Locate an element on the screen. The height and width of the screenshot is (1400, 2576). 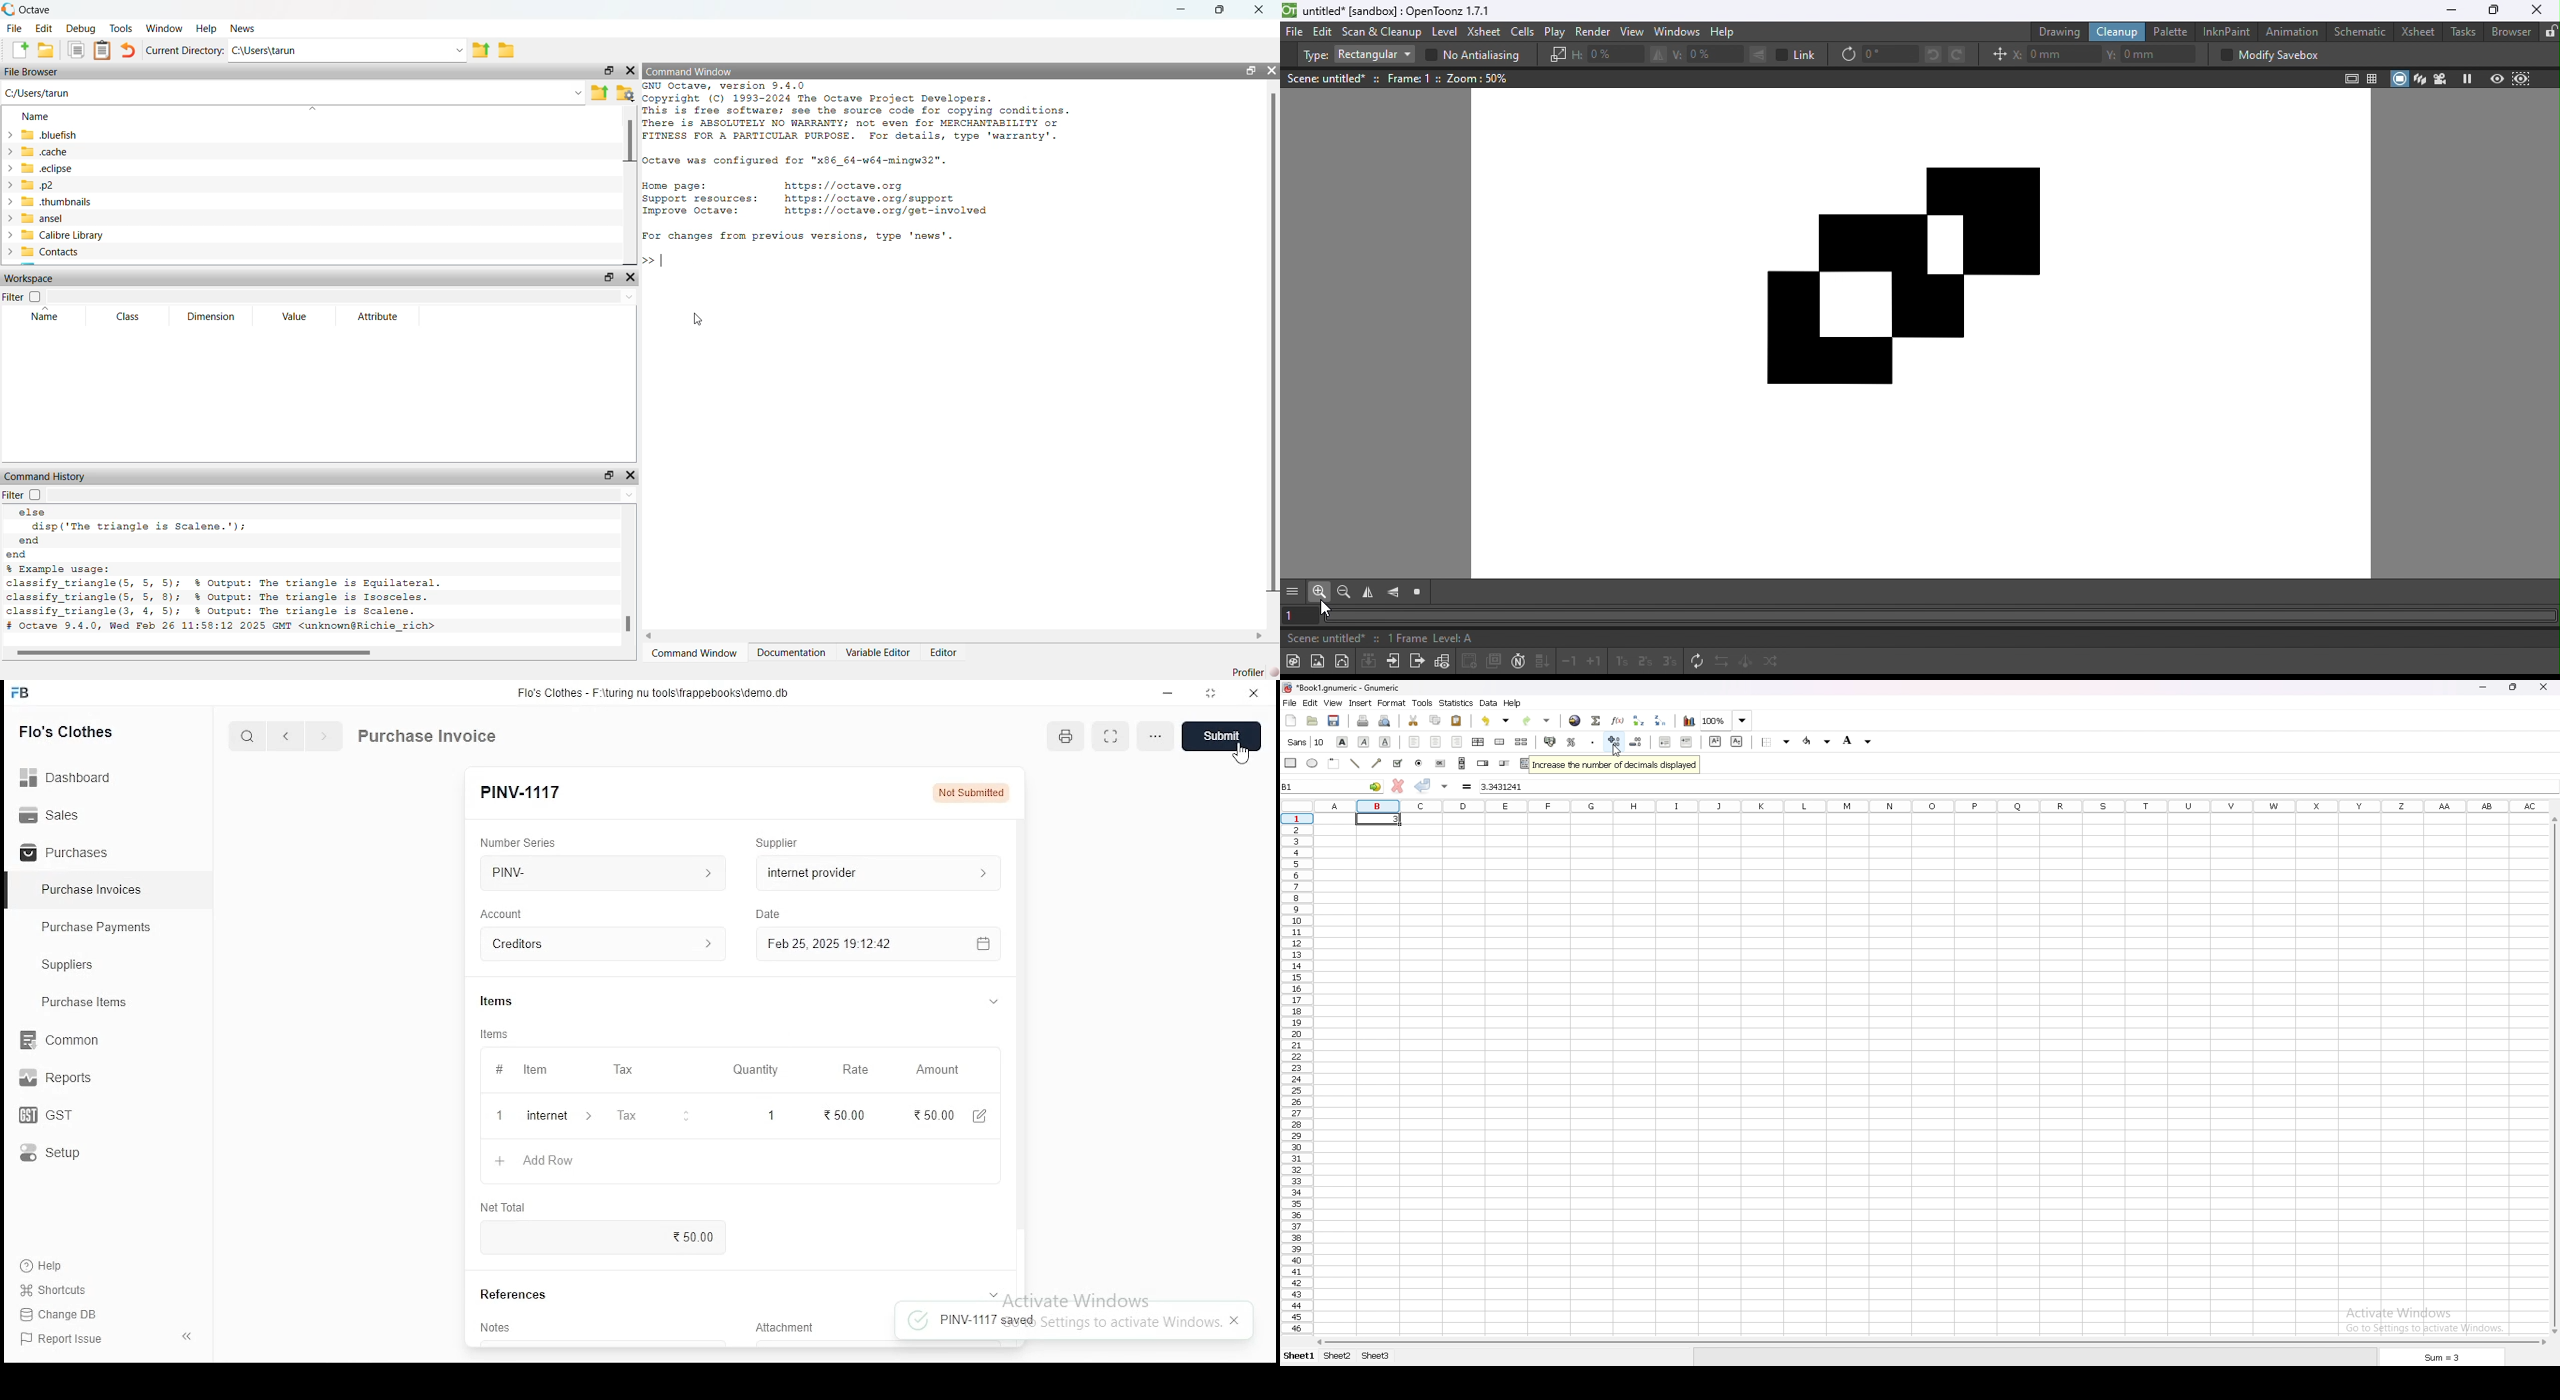
account is located at coordinates (502, 914).